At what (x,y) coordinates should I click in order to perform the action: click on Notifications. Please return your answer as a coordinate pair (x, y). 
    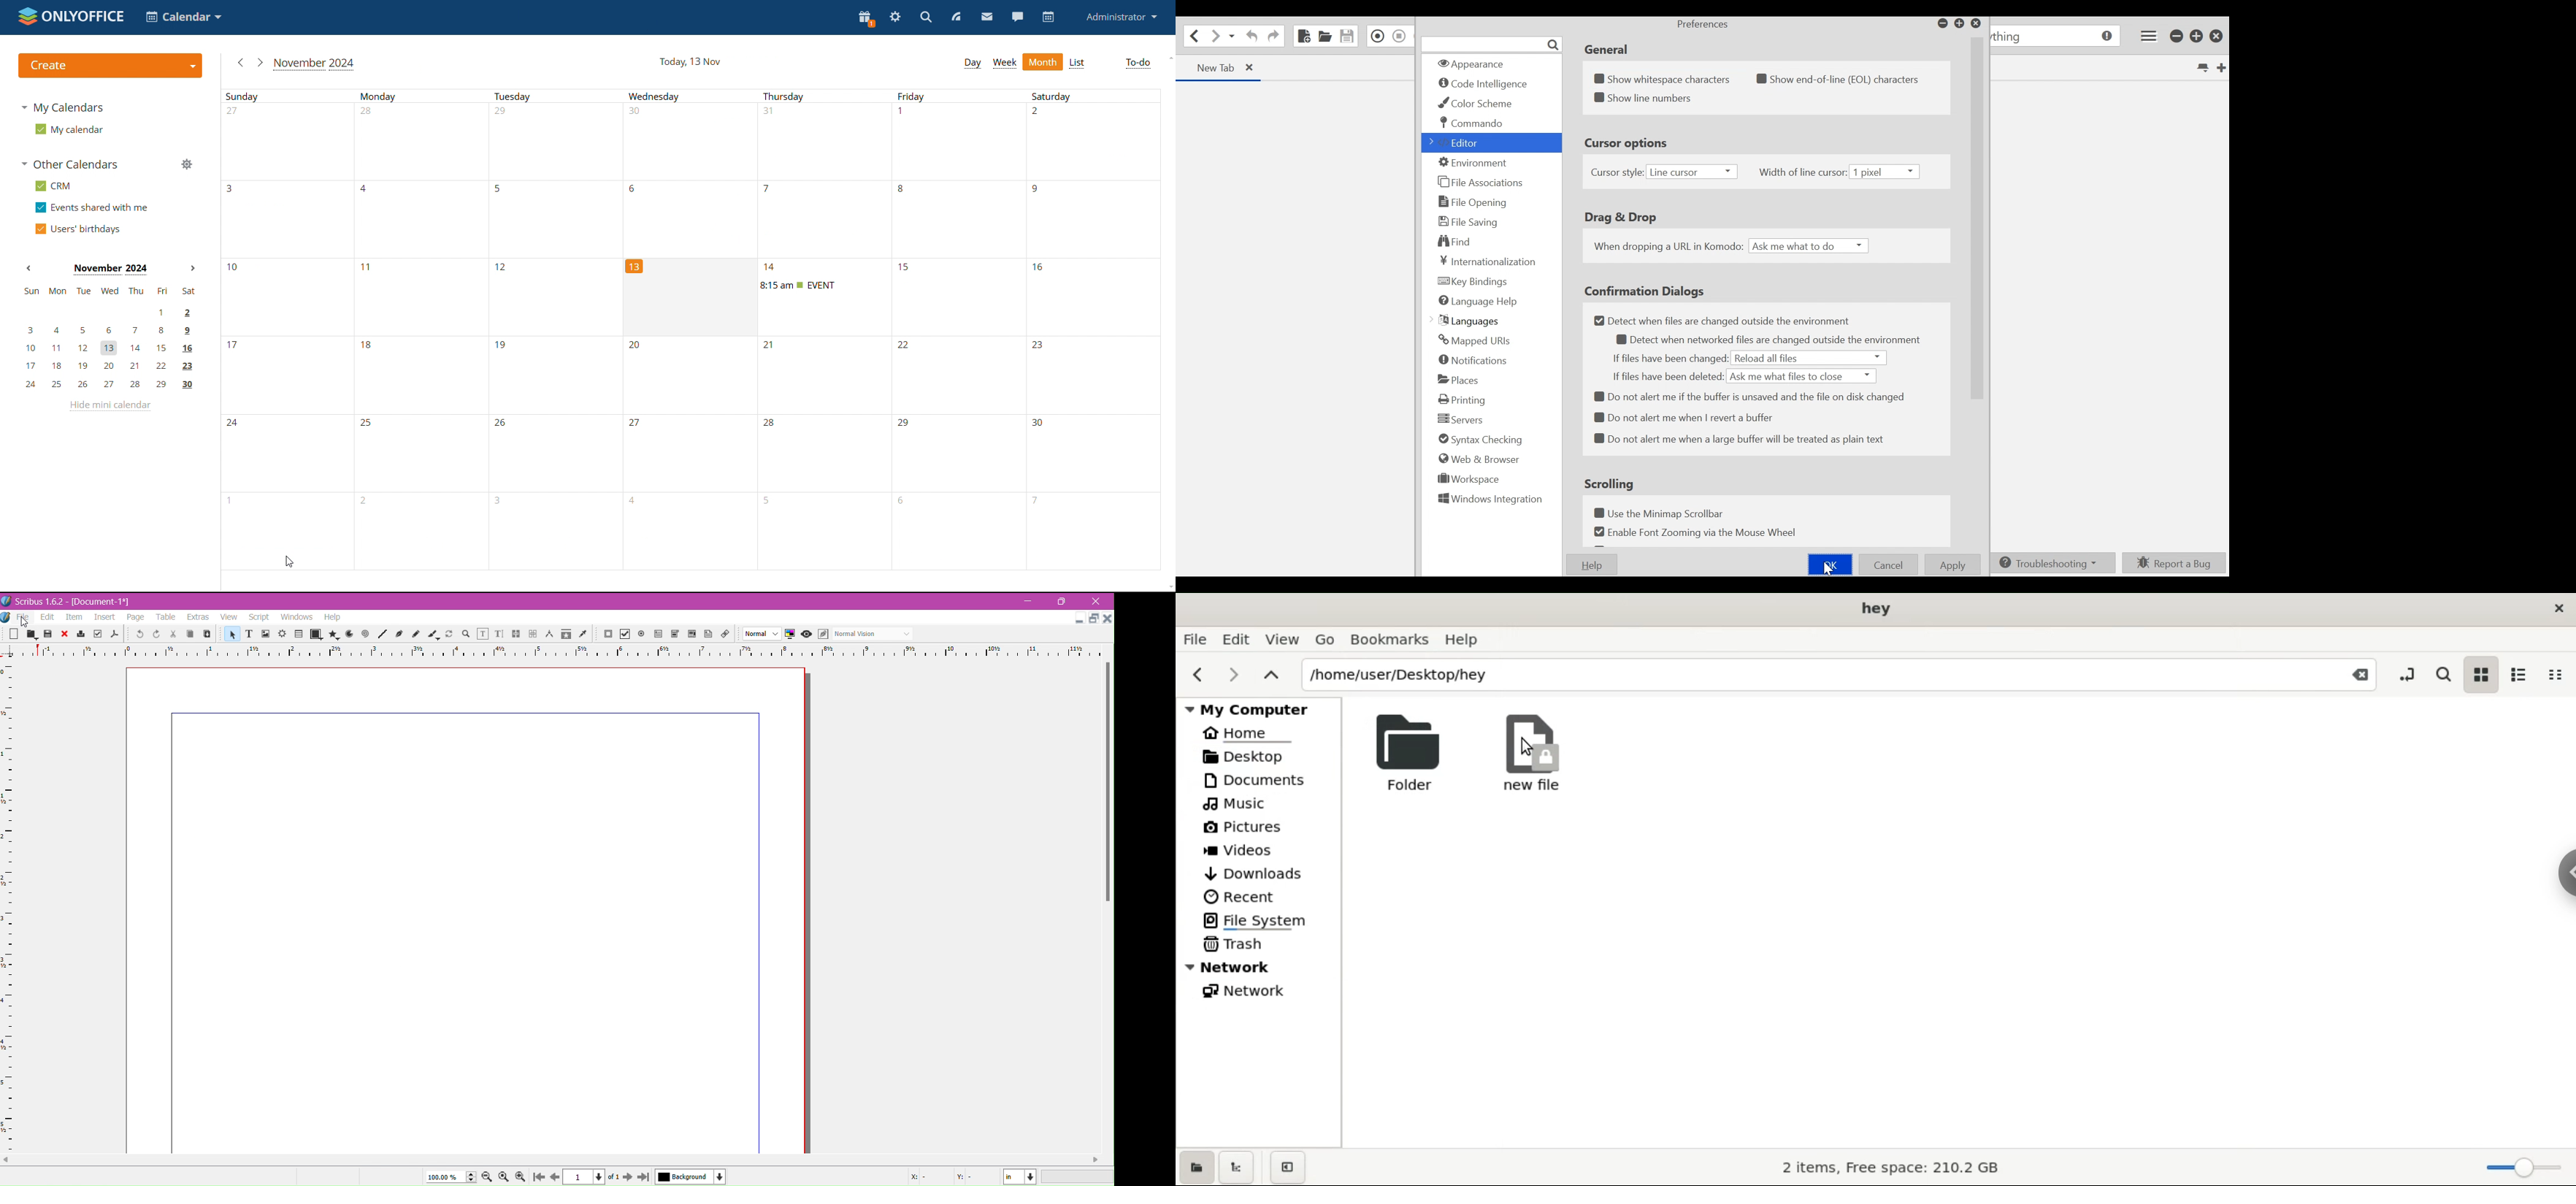
    Looking at the image, I should click on (1474, 360).